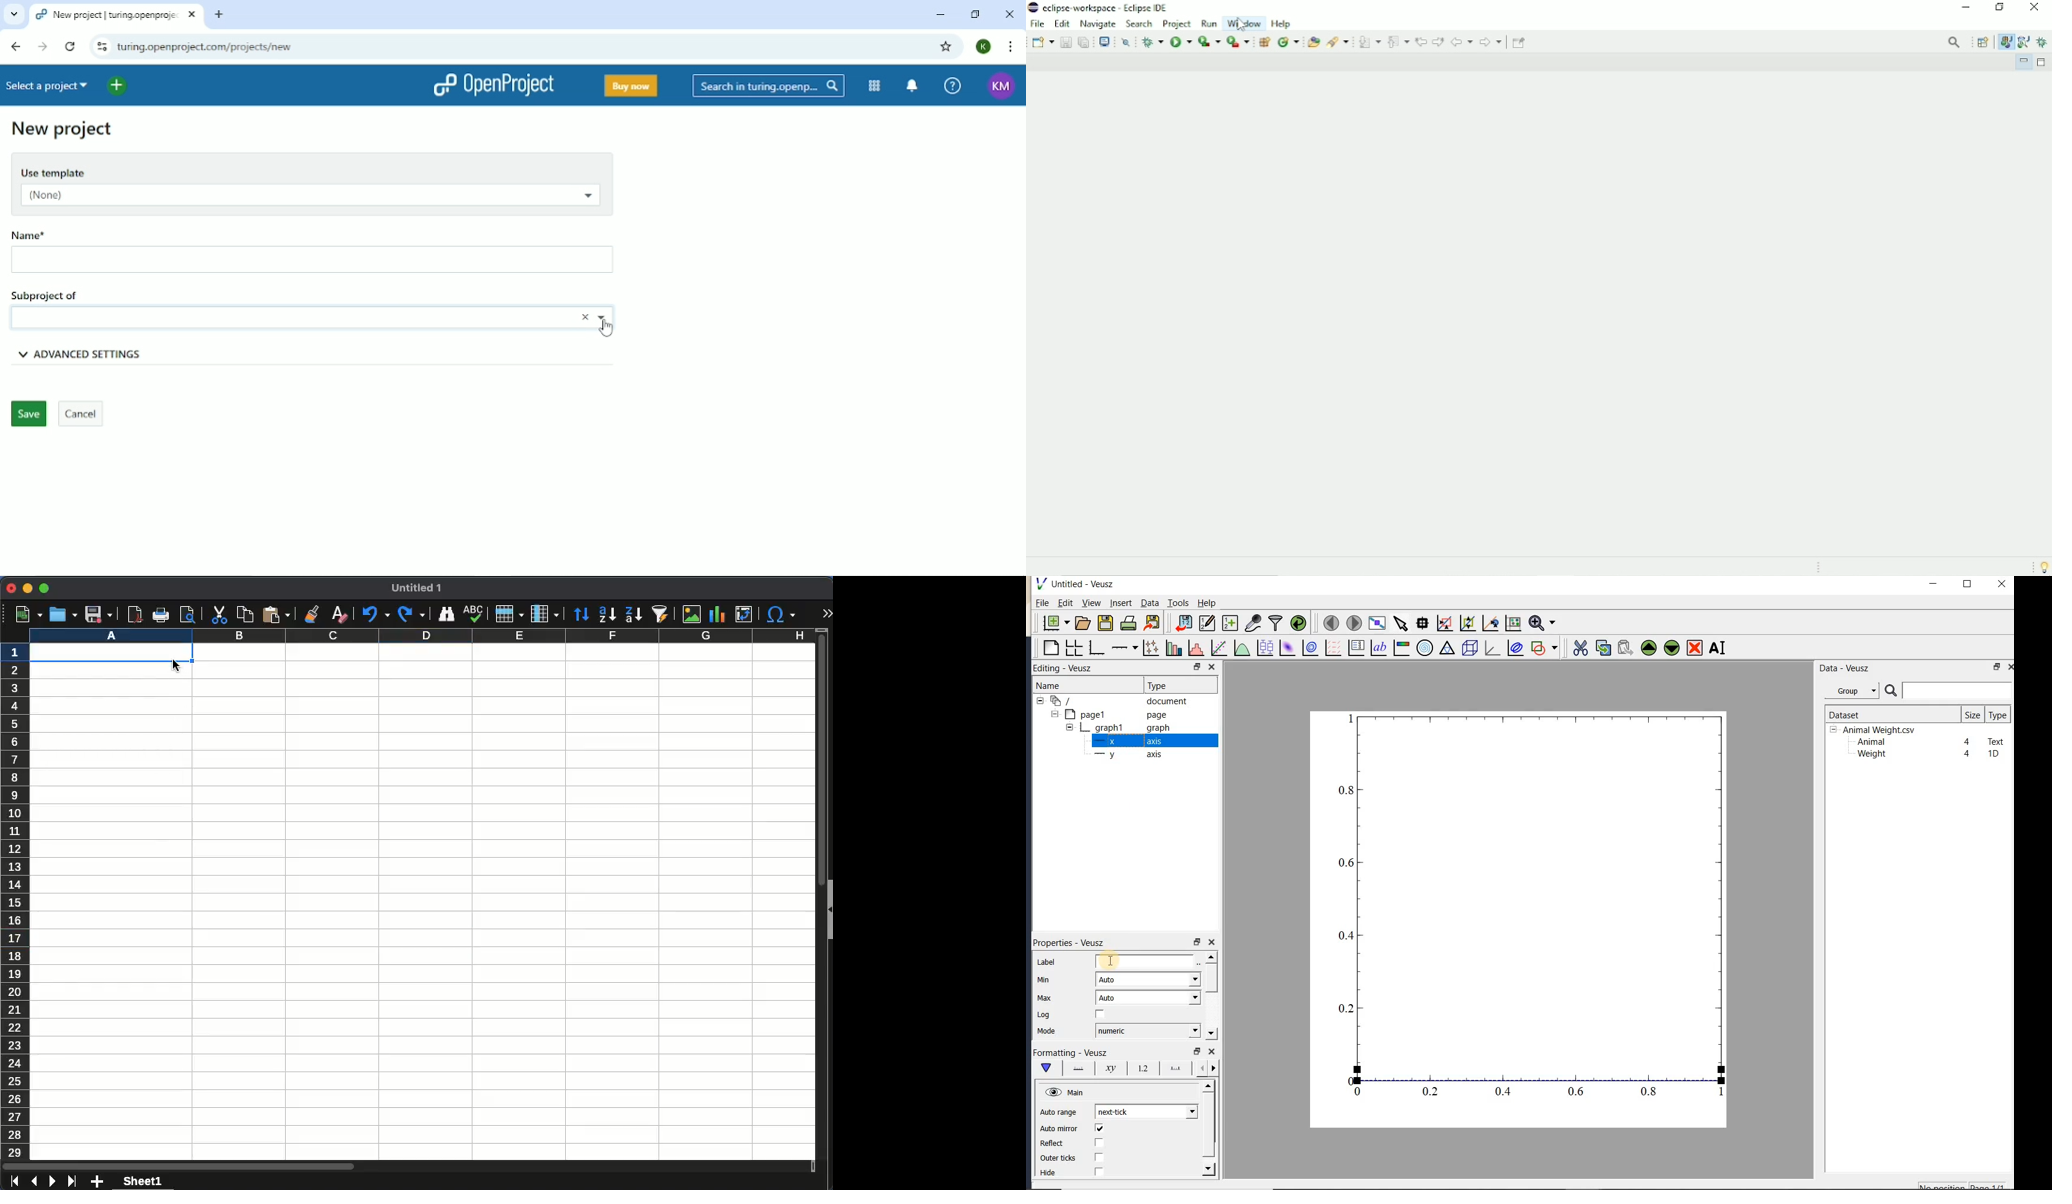 The width and height of the screenshot is (2072, 1204). Describe the element at coordinates (98, 614) in the screenshot. I see `save` at that location.